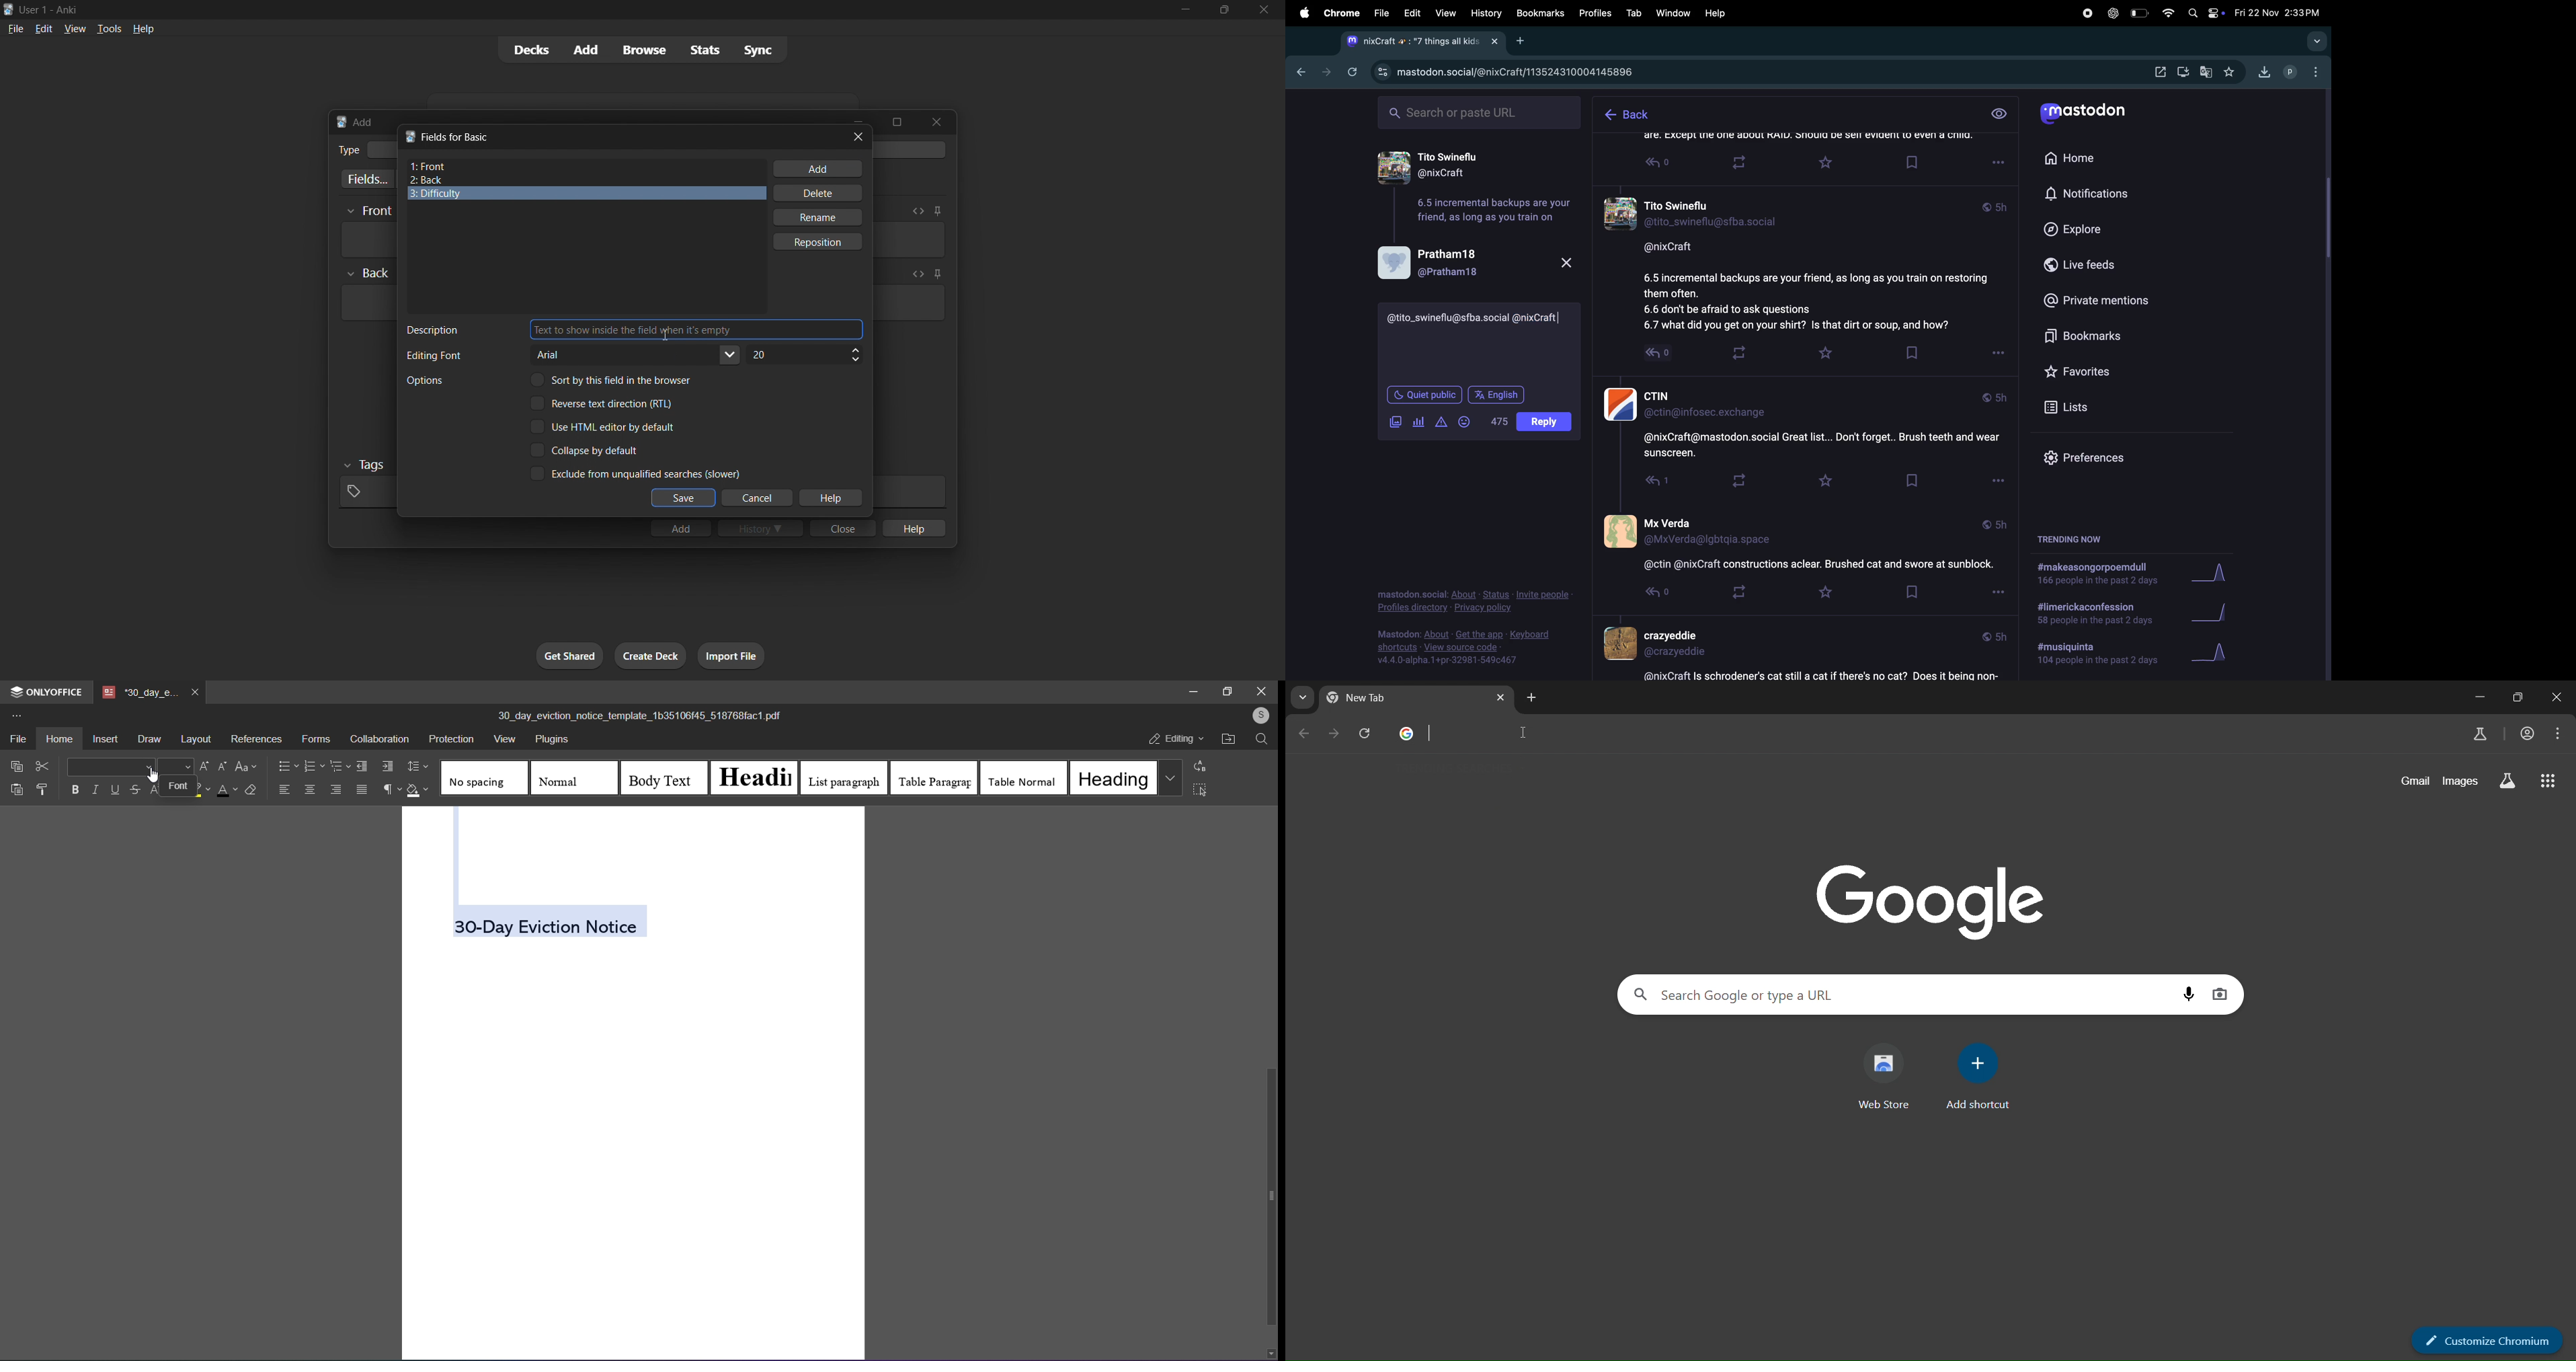 The image size is (2576, 1372). Describe the element at coordinates (1913, 162) in the screenshot. I see `Bookmark` at that location.